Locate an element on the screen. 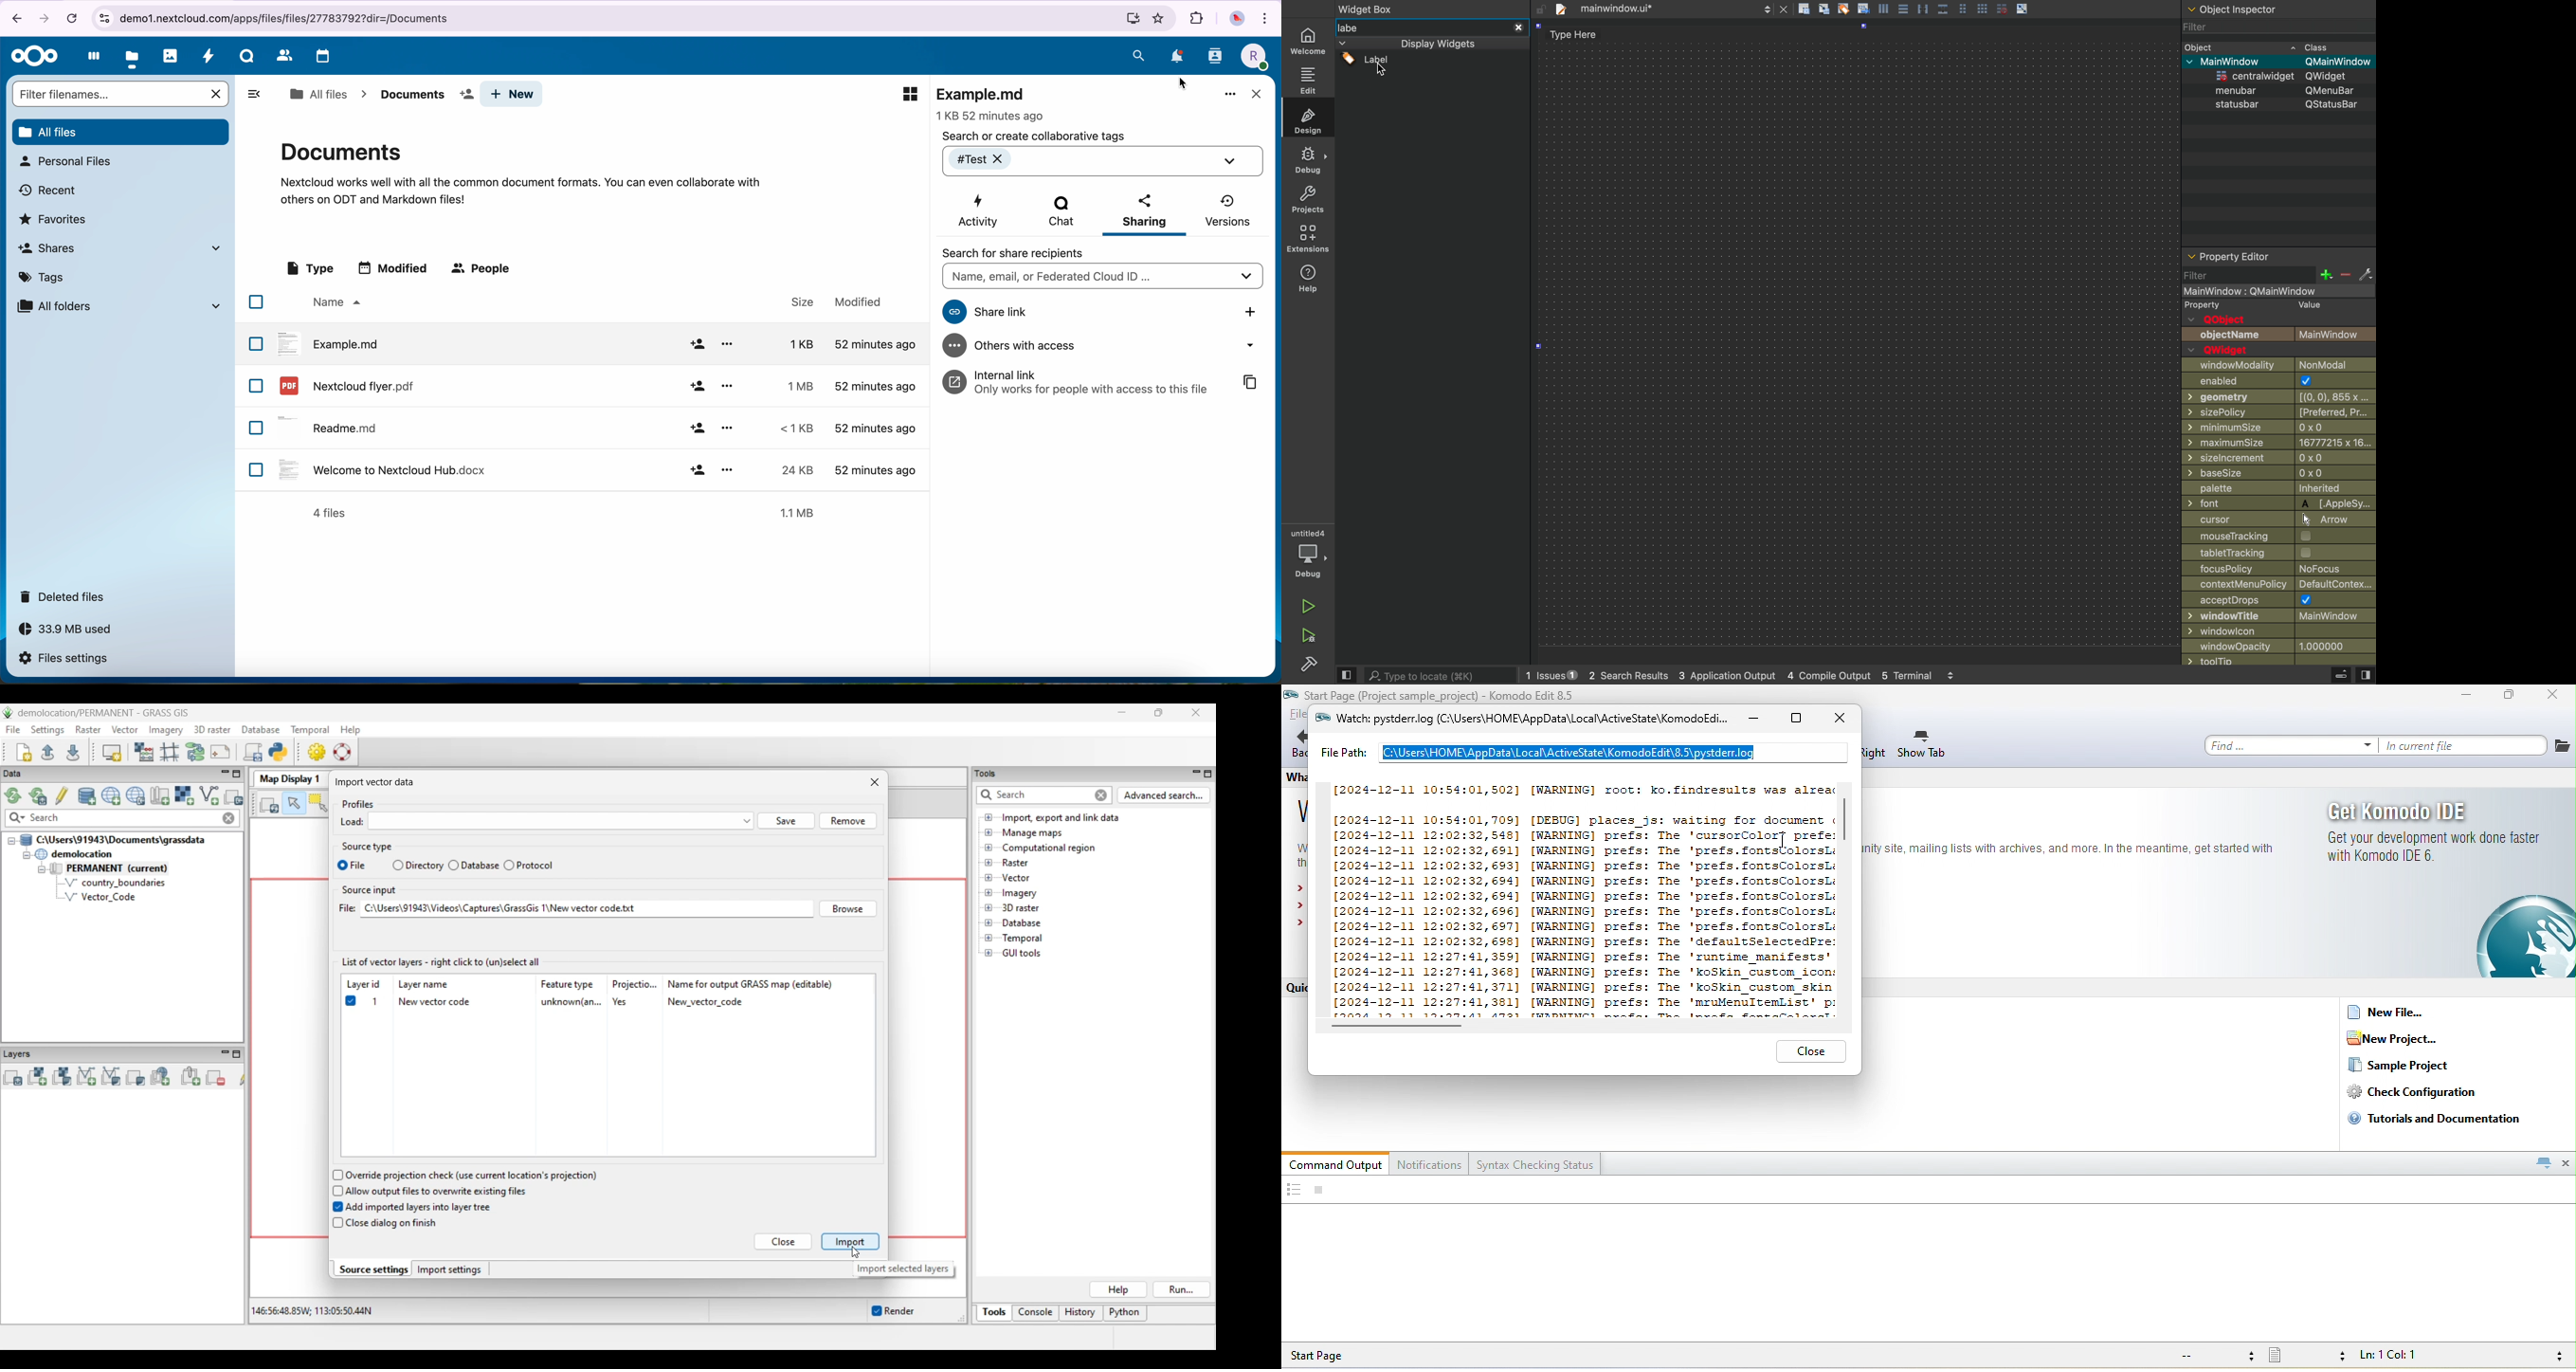  talk is located at coordinates (246, 58).